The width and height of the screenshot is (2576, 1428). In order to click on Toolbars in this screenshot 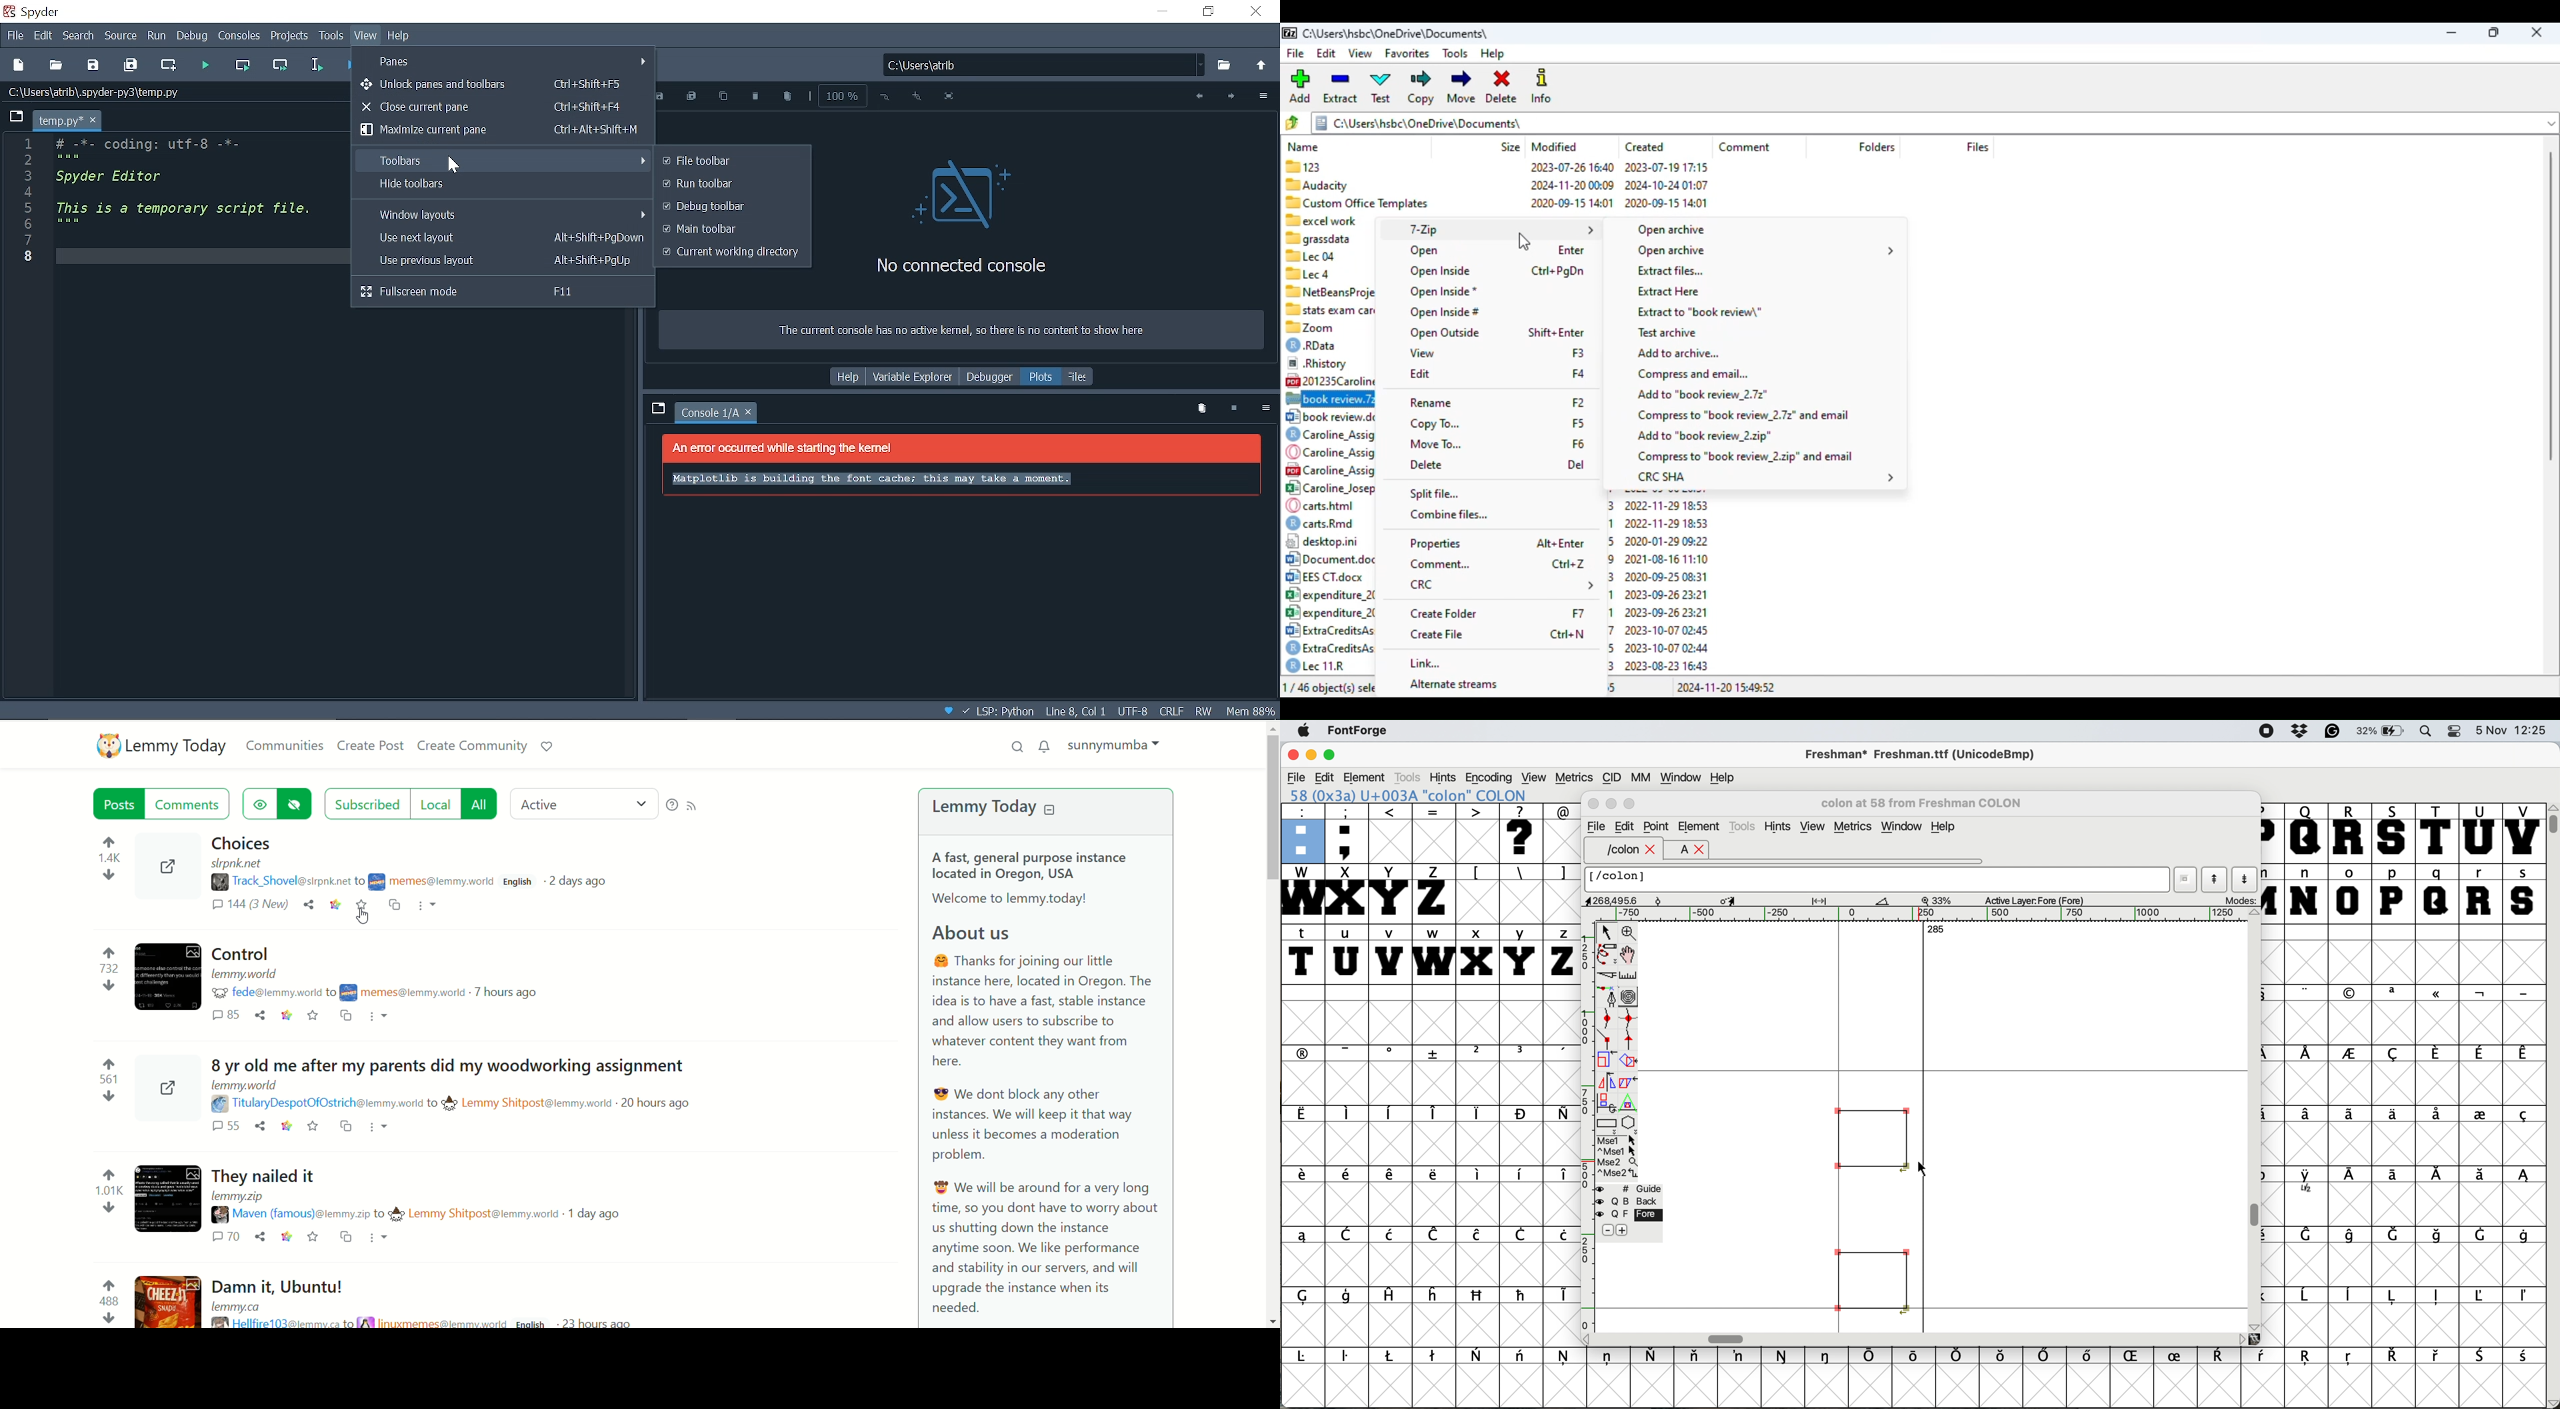, I will do `click(502, 159)`.